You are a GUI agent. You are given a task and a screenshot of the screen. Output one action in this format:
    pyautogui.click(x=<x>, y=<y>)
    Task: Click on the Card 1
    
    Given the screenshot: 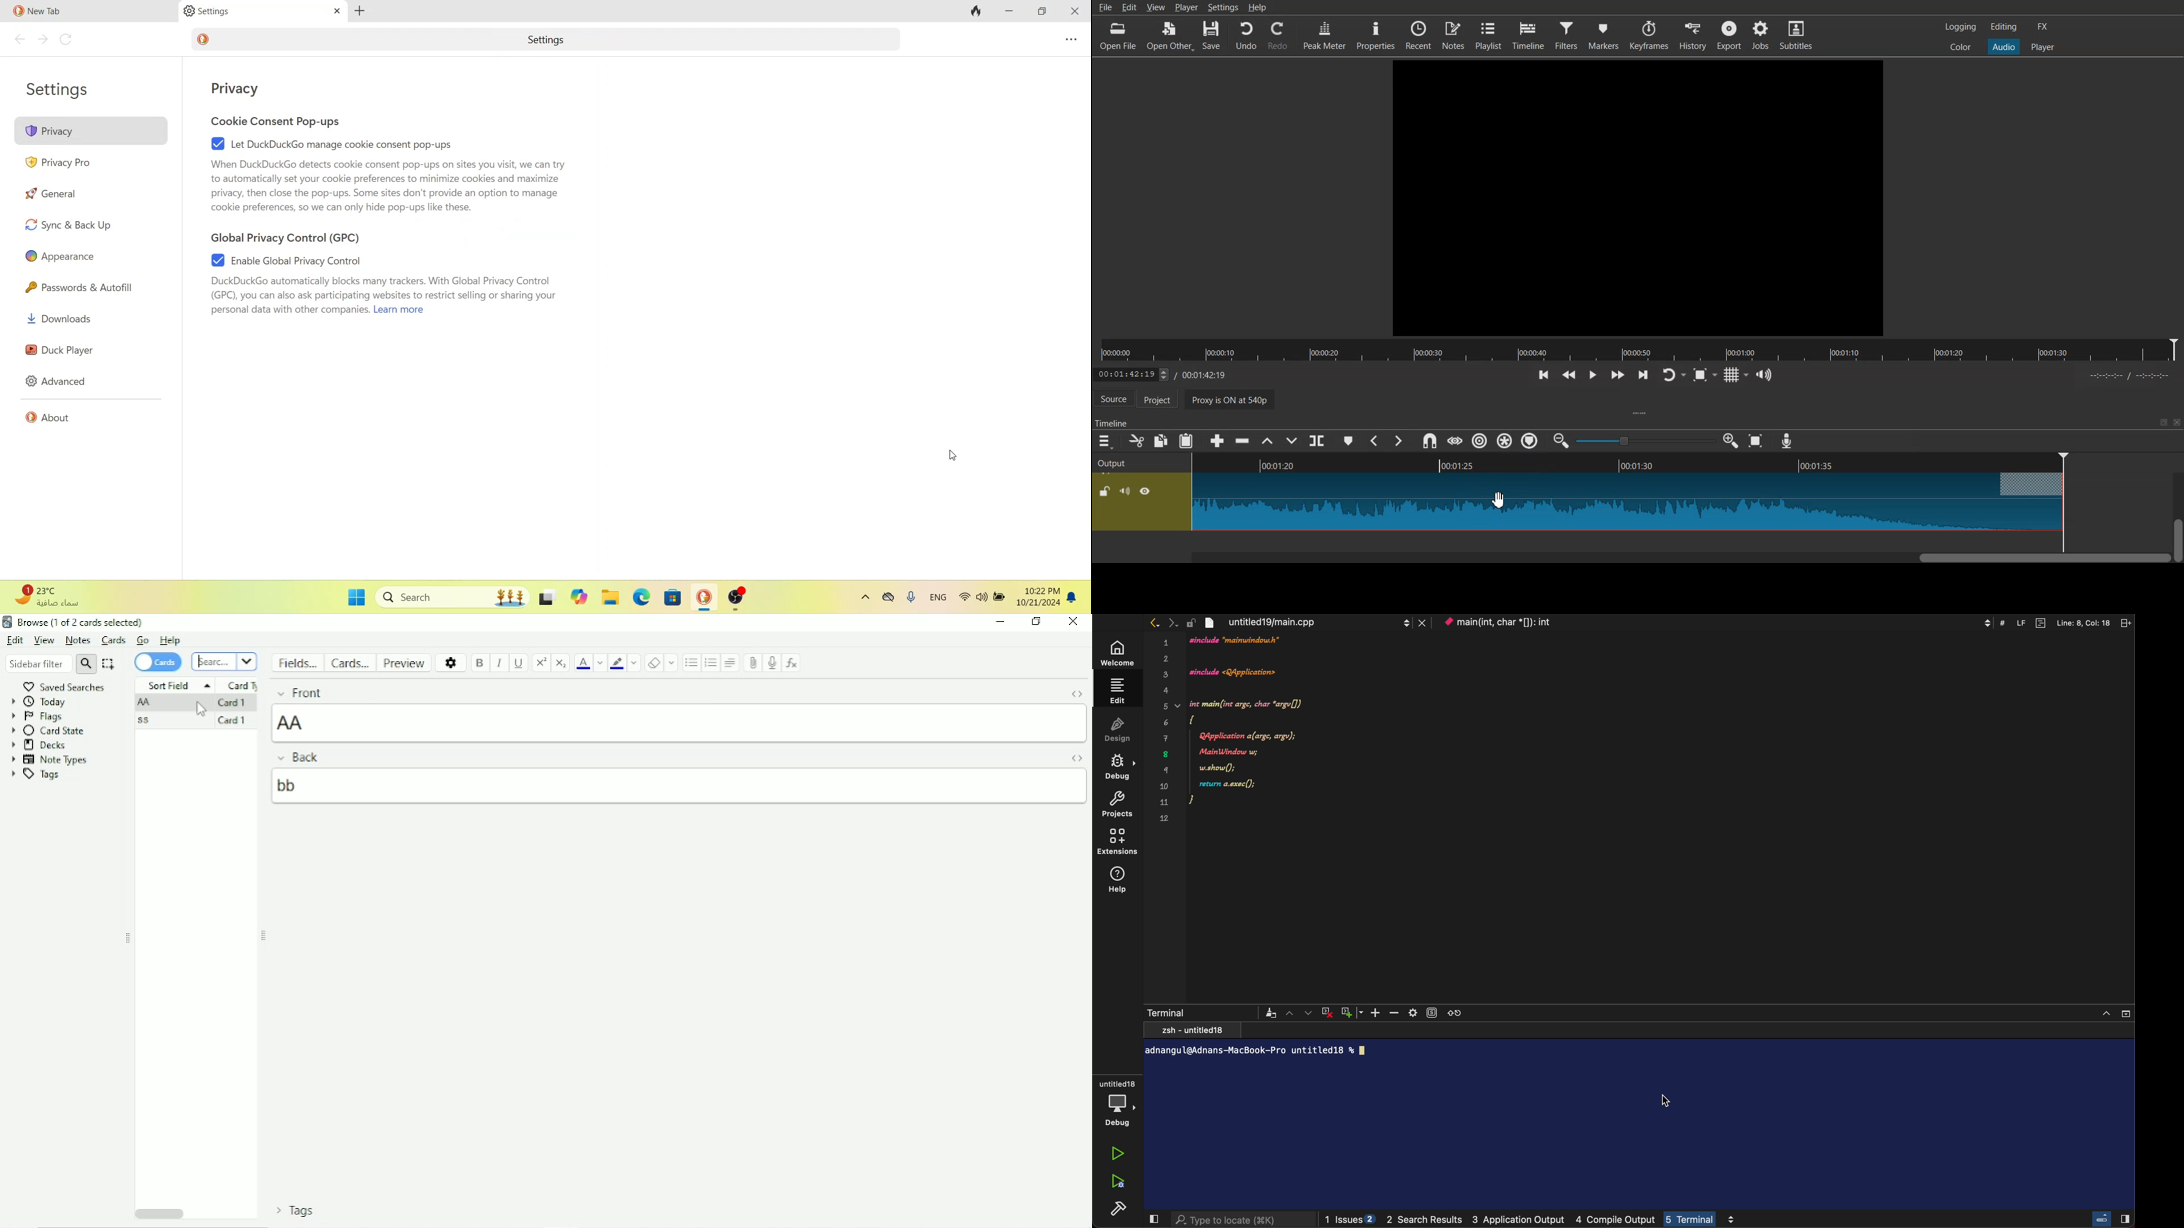 What is the action you would take?
    pyautogui.click(x=233, y=703)
    